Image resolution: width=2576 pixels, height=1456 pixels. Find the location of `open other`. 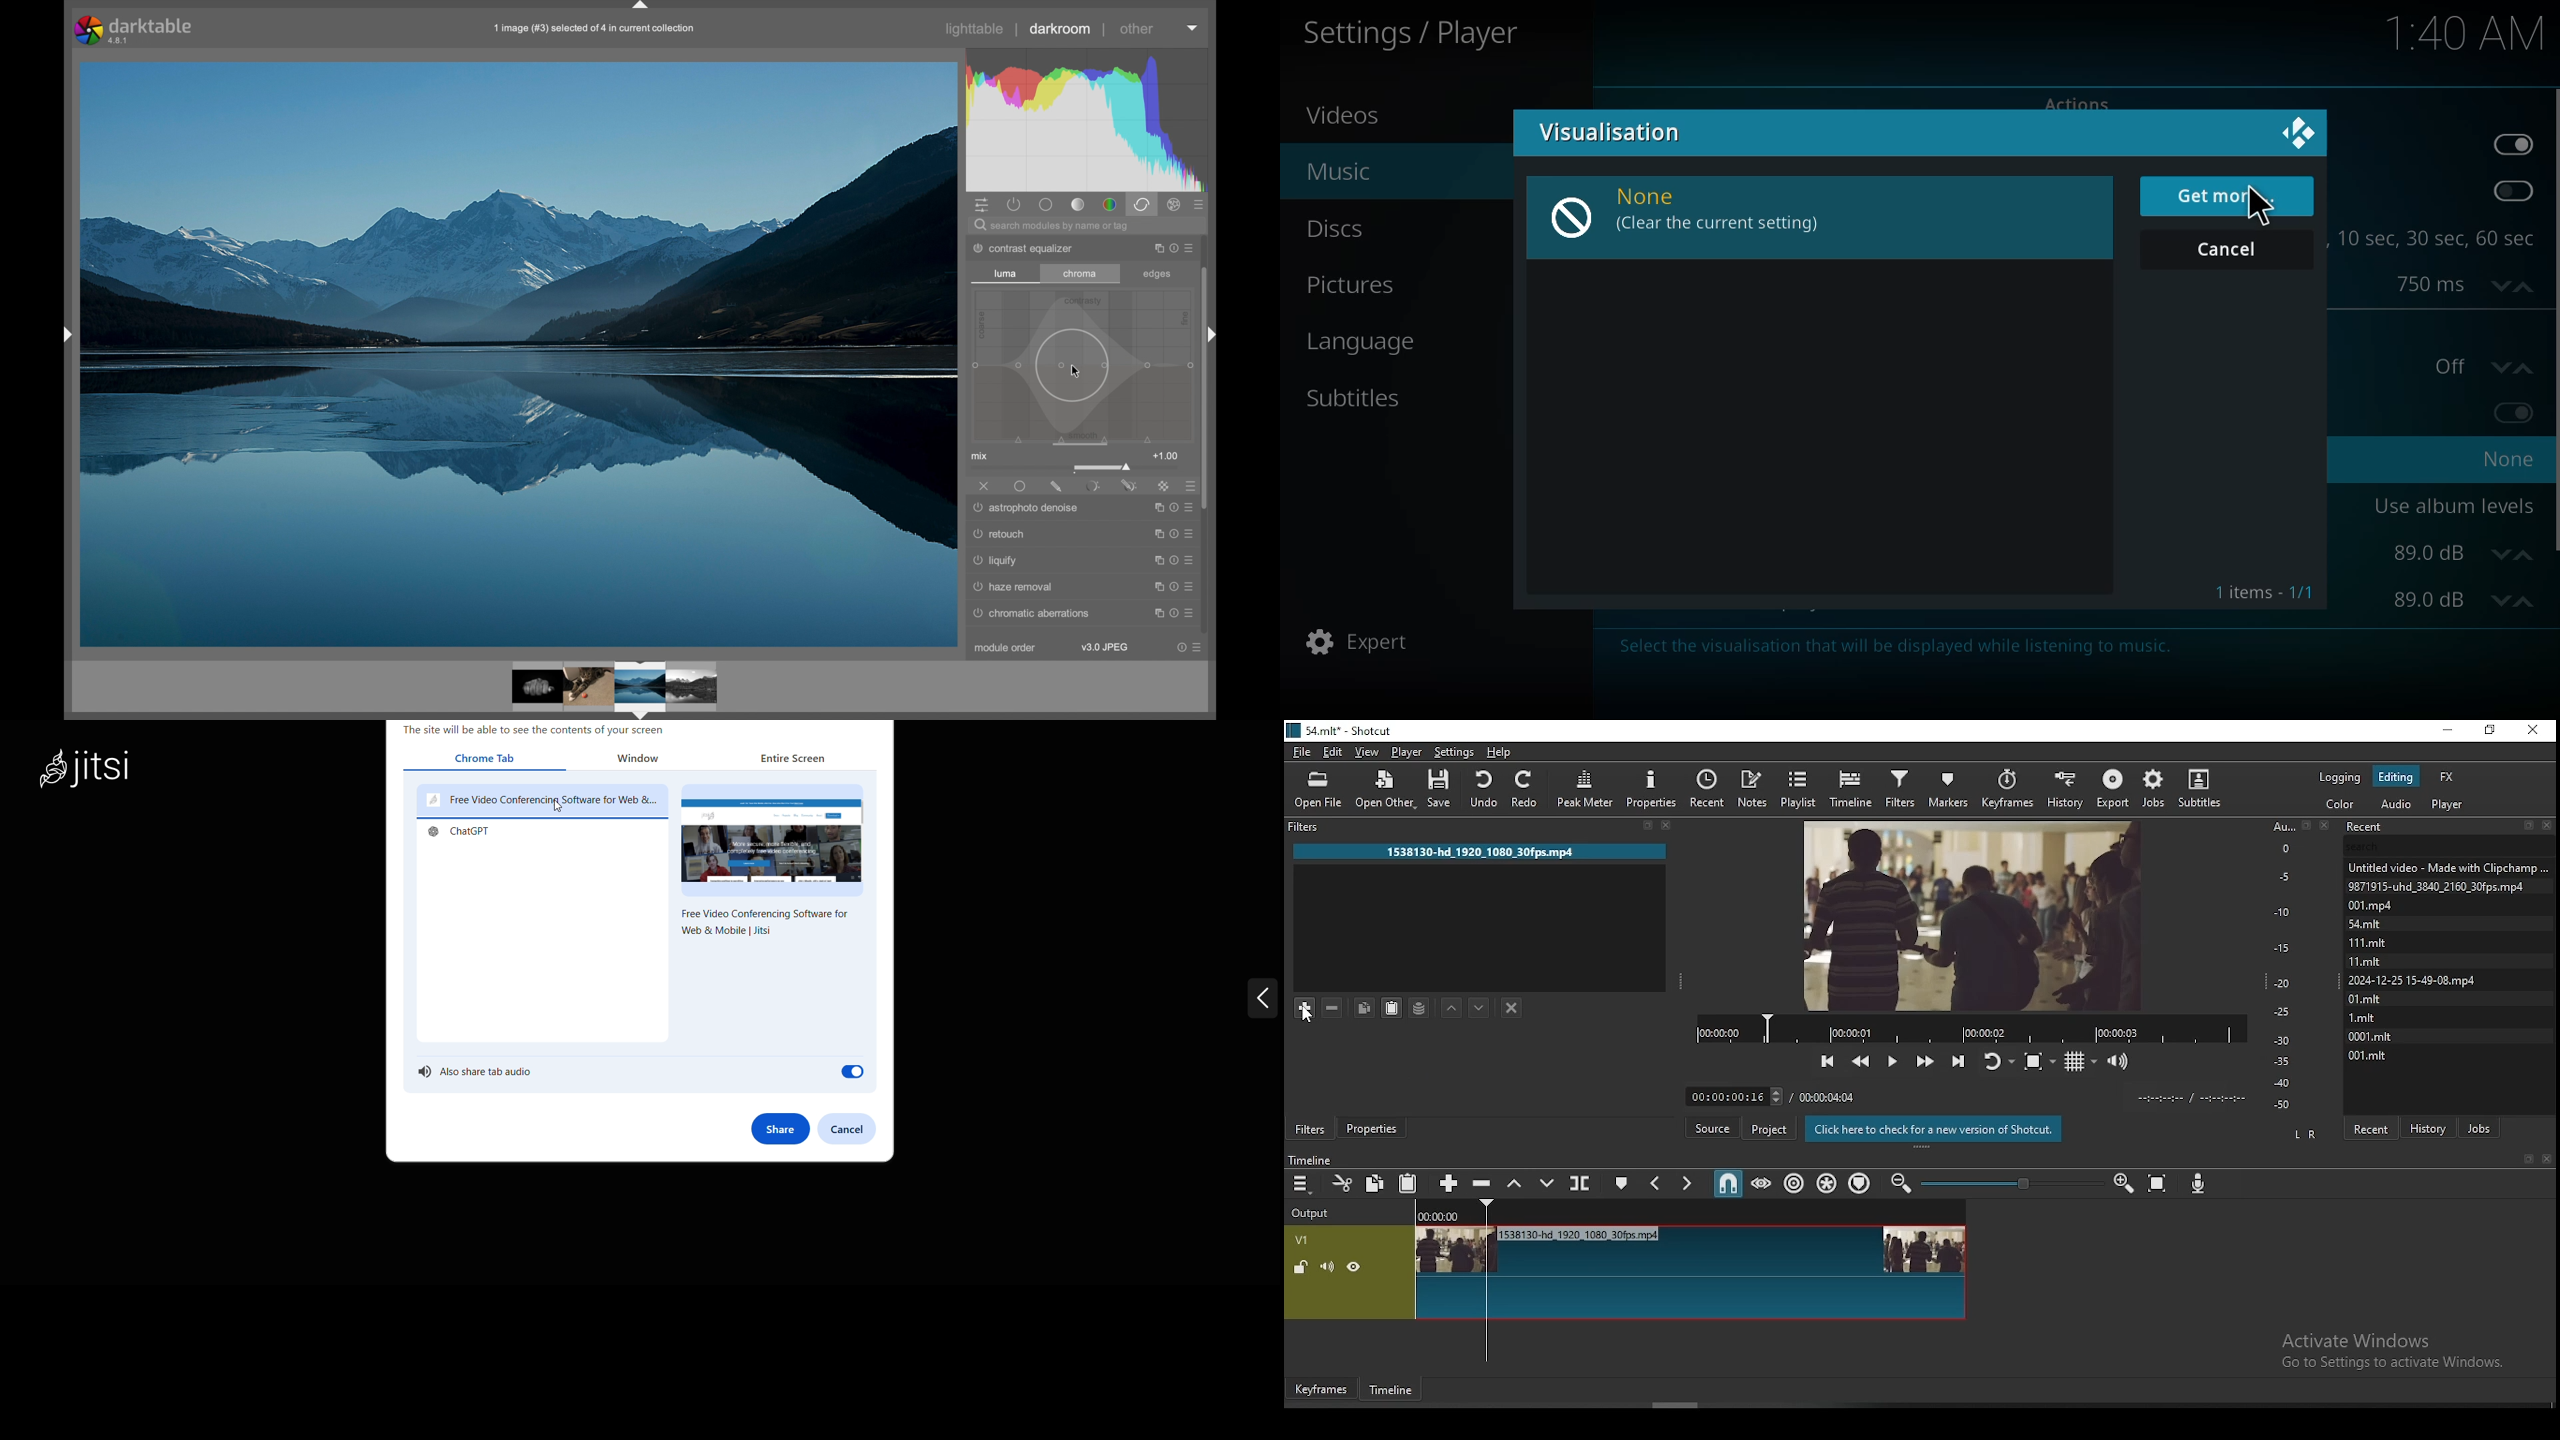

open other is located at coordinates (1386, 789).